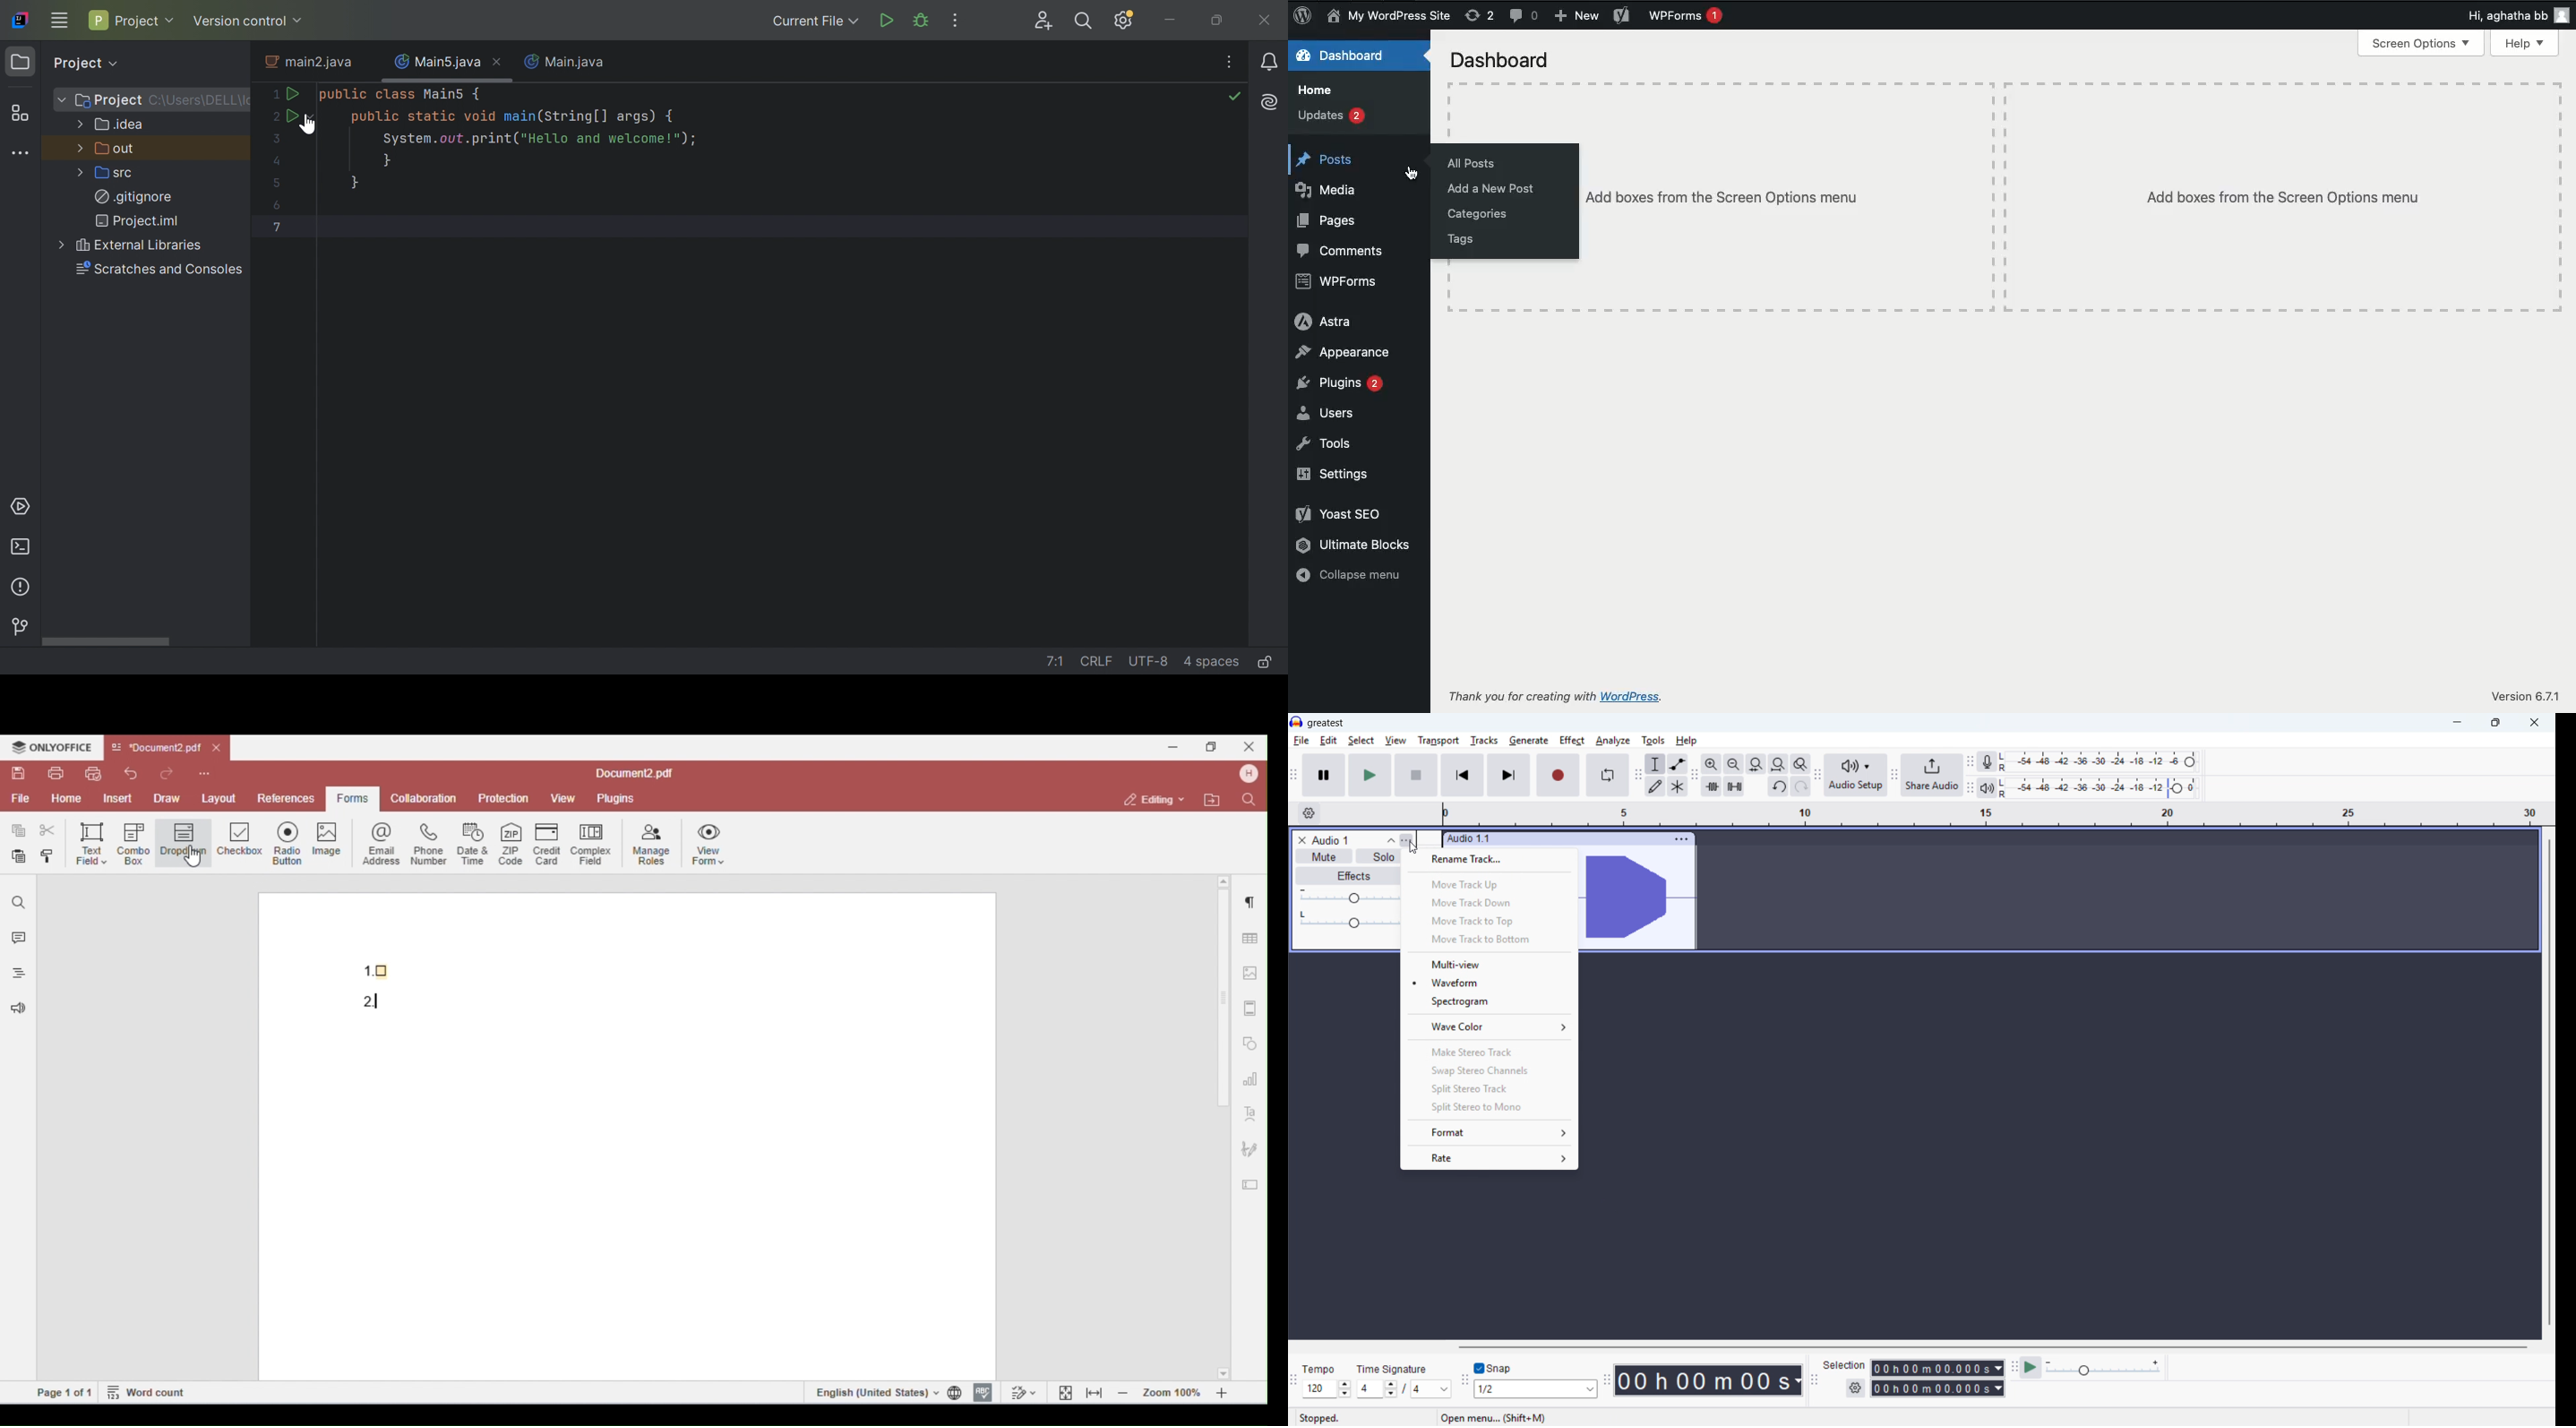 The height and width of the screenshot is (1428, 2576). Describe the element at coordinates (355, 182) in the screenshot. I see `` at that location.